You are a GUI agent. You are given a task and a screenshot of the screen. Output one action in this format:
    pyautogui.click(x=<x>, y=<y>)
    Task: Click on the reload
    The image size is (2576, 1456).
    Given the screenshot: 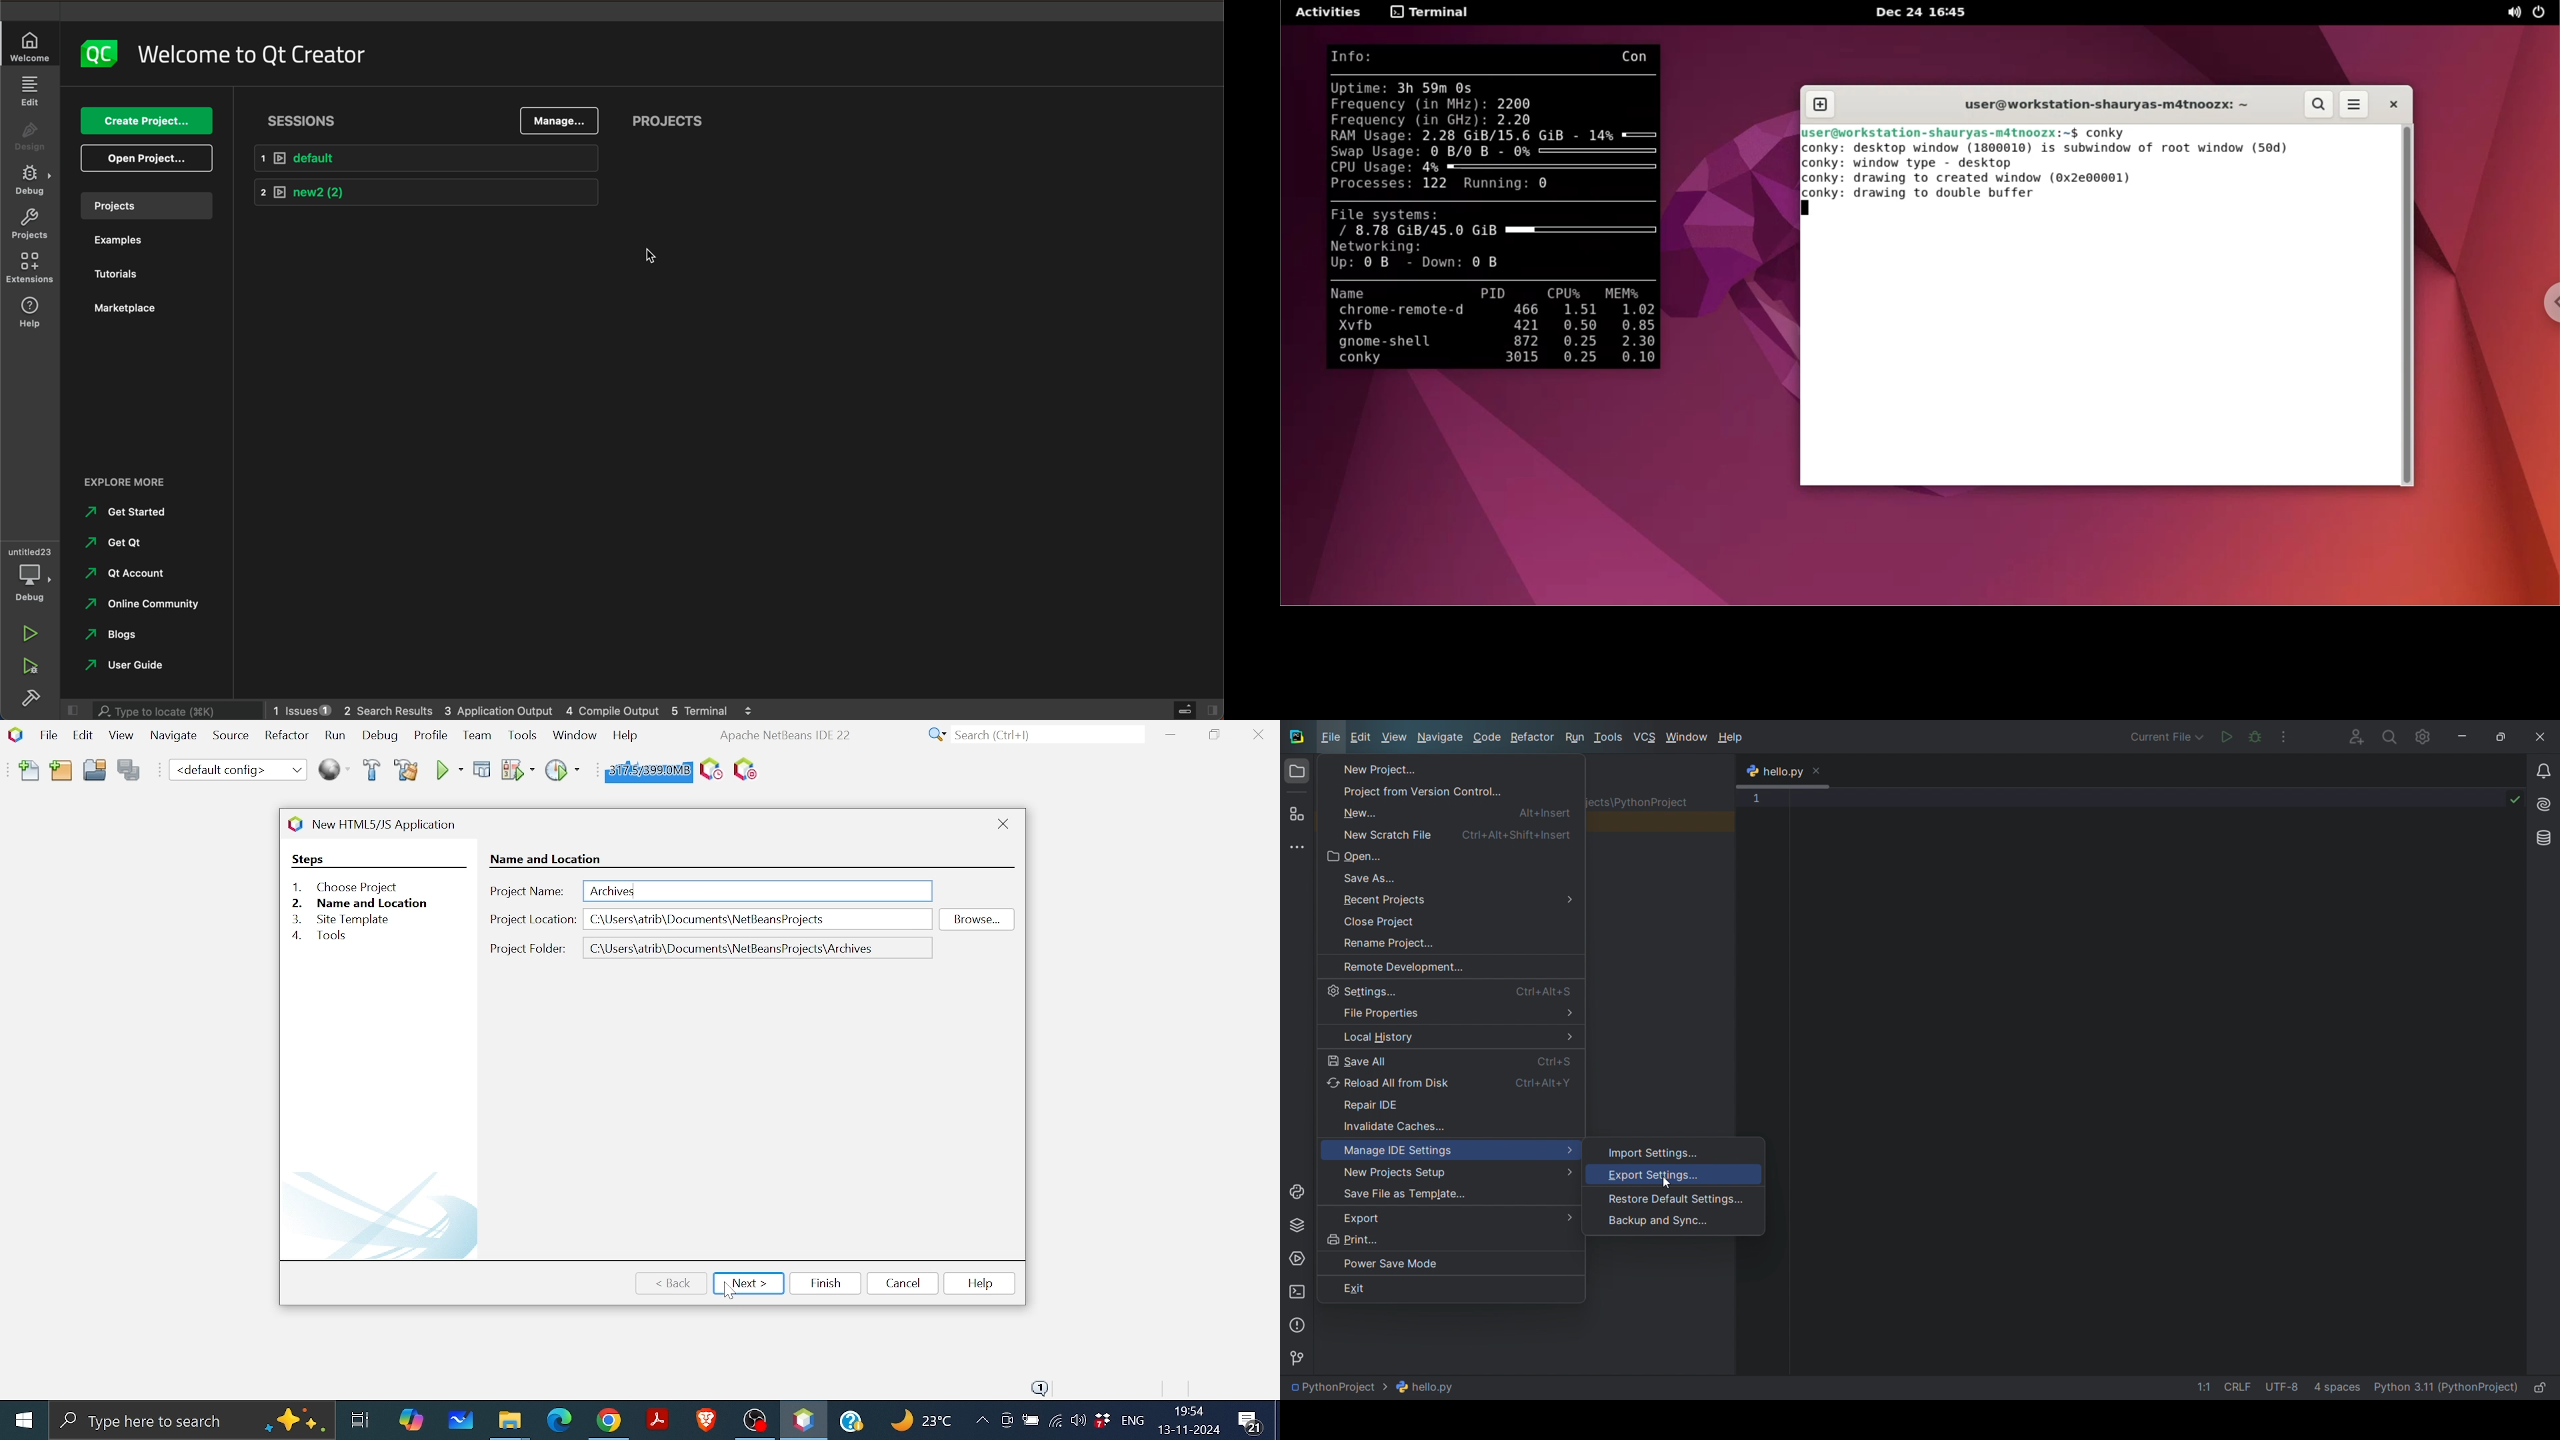 What is the action you would take?
    pyautogui.click(x=1449, y=1083)
    